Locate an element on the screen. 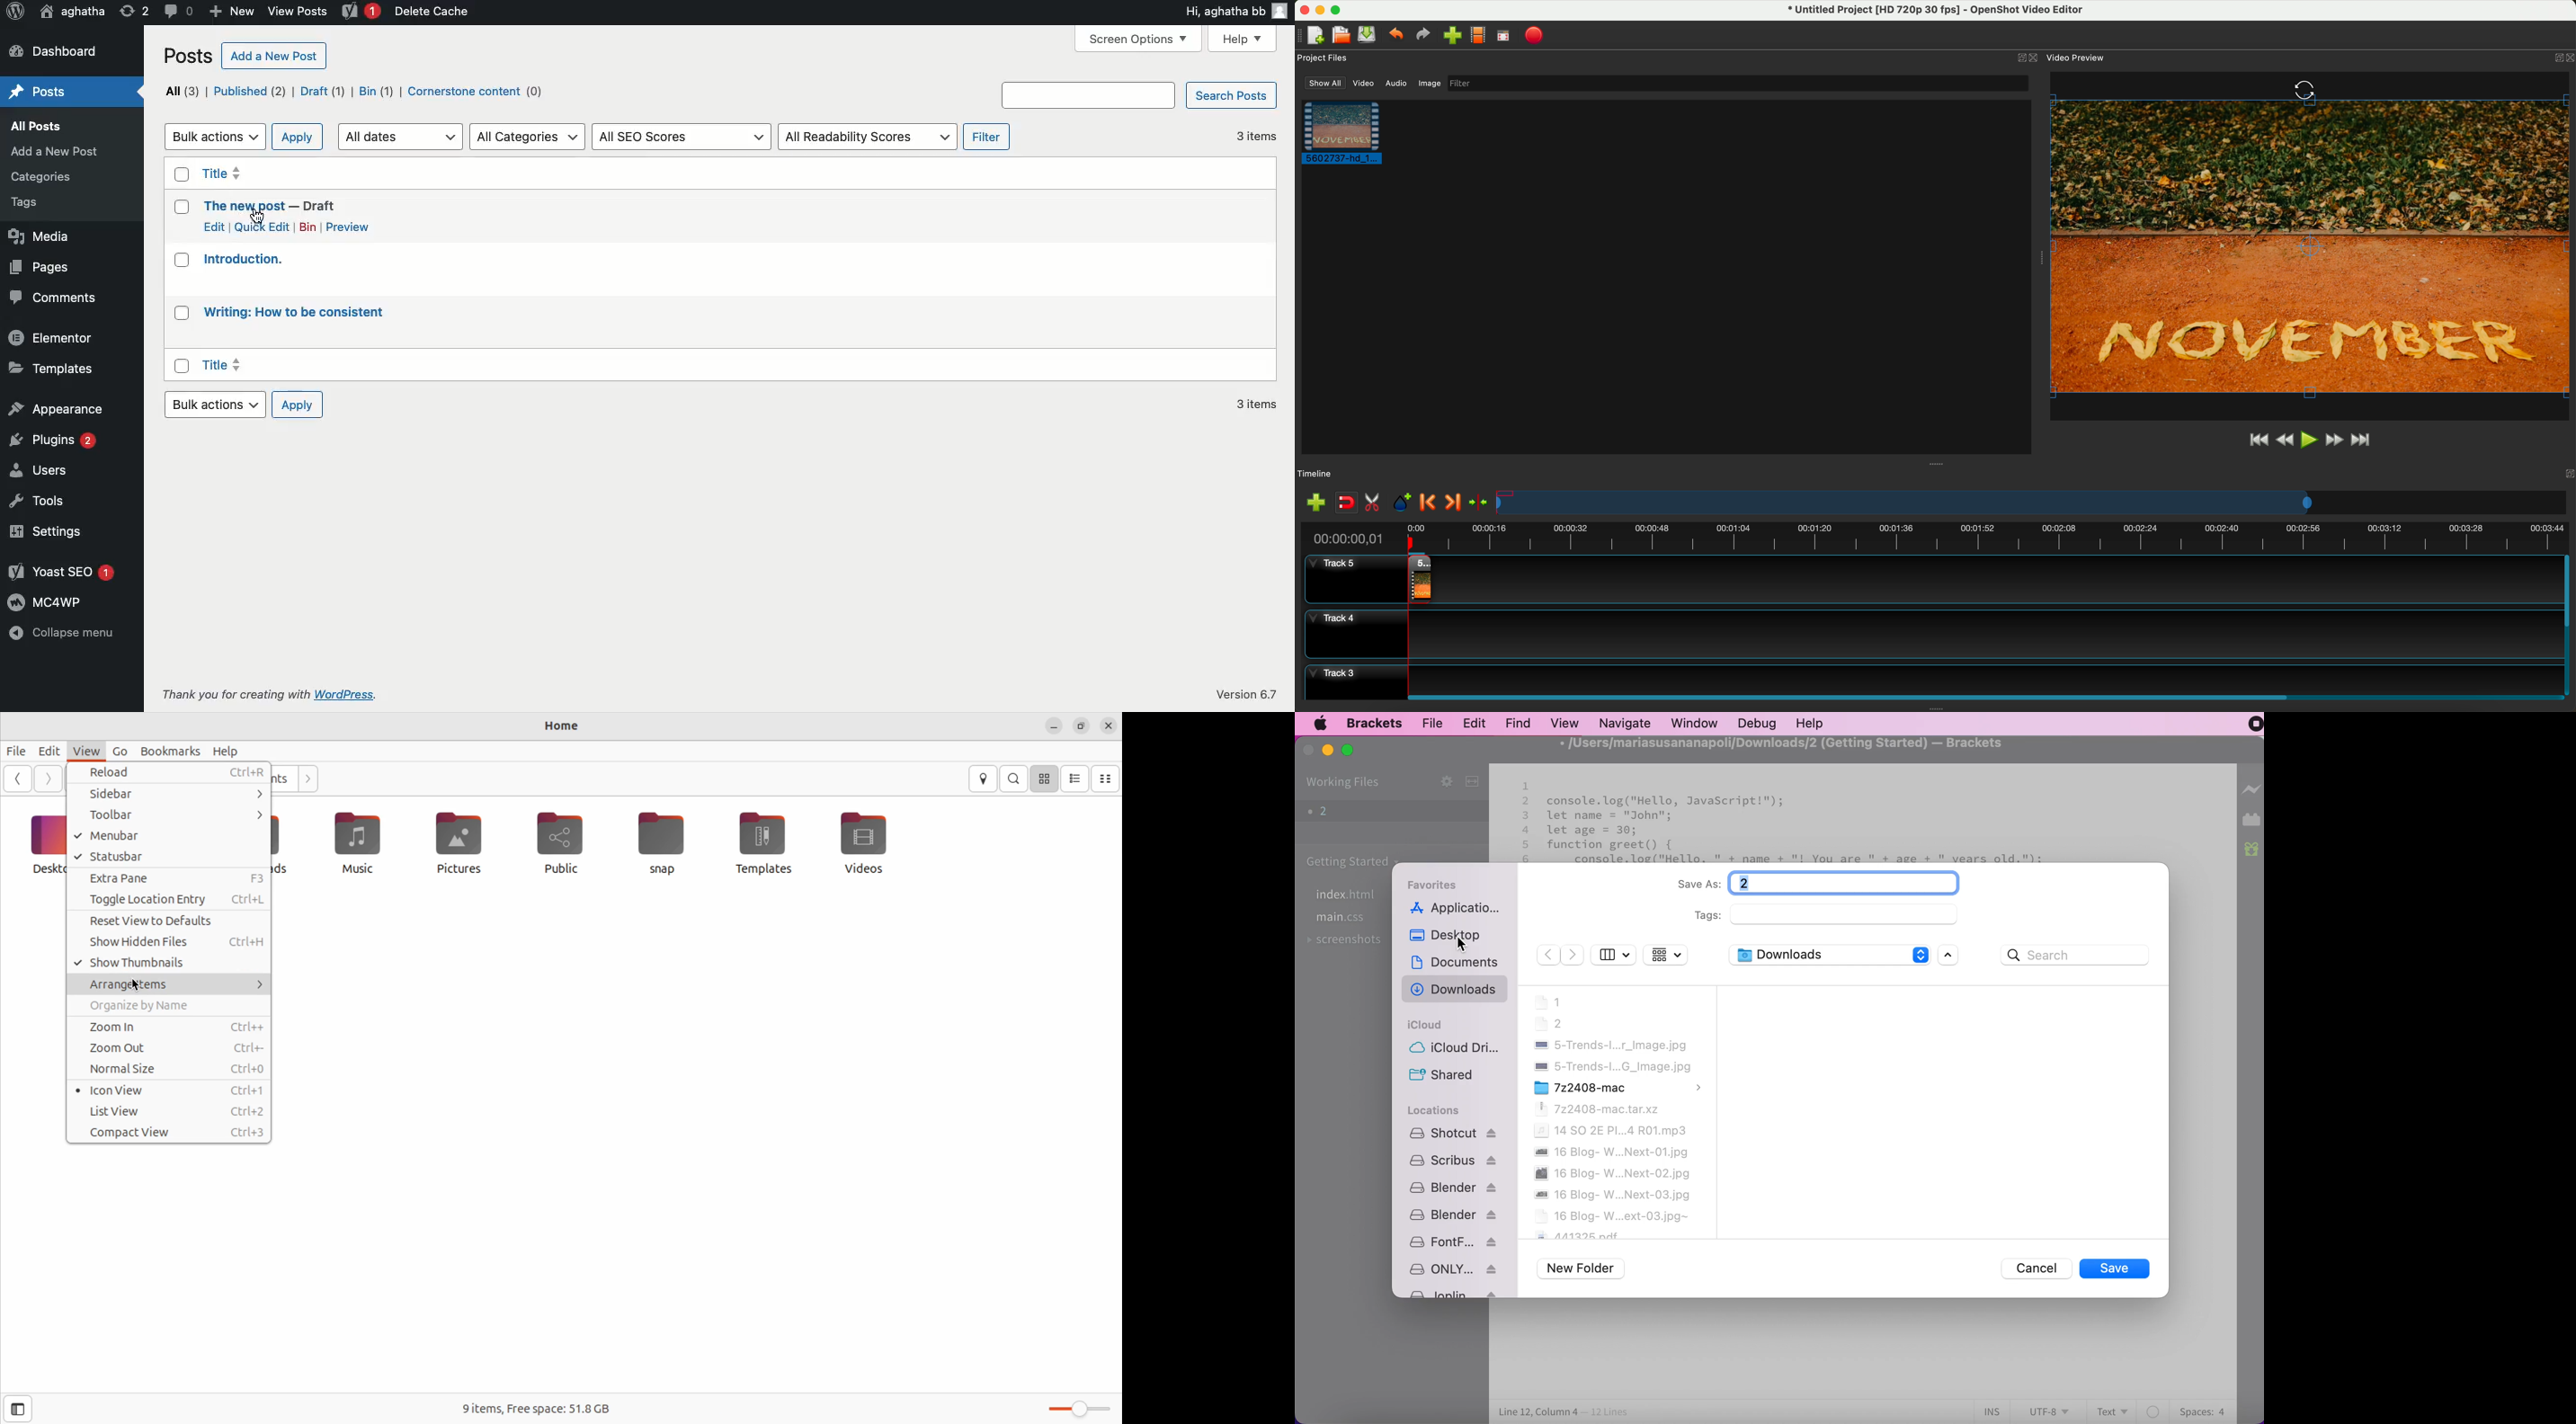  blender is located at coordinates (1453, 1215).